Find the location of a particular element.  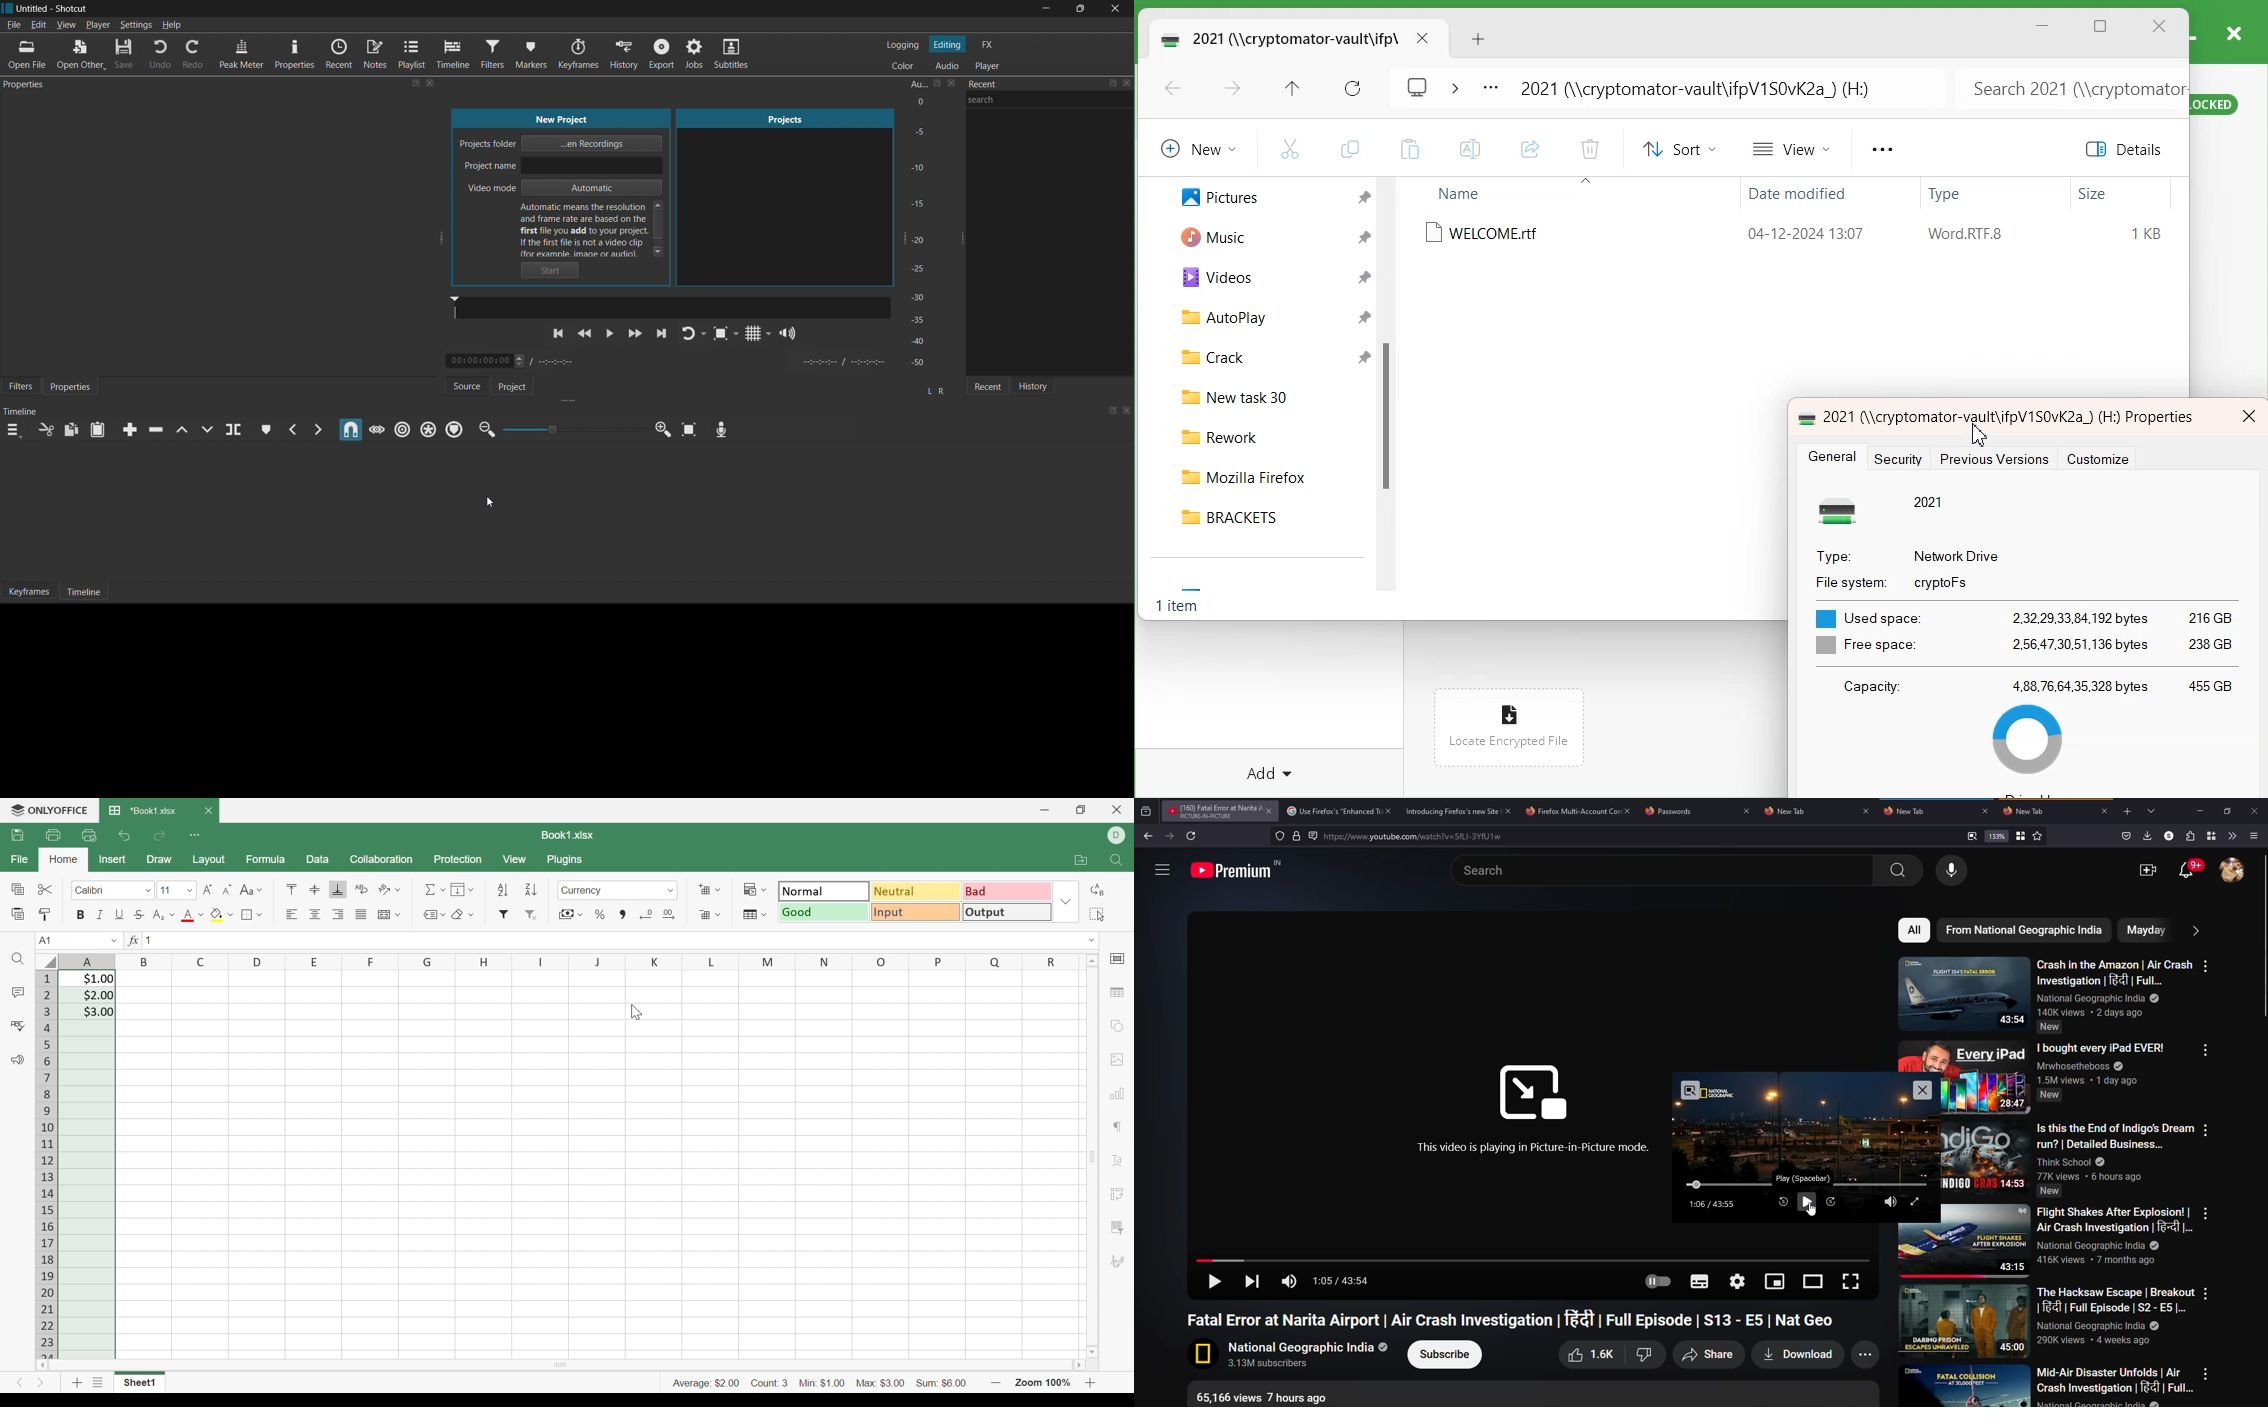

Filters is located at coordinates (496, 54).